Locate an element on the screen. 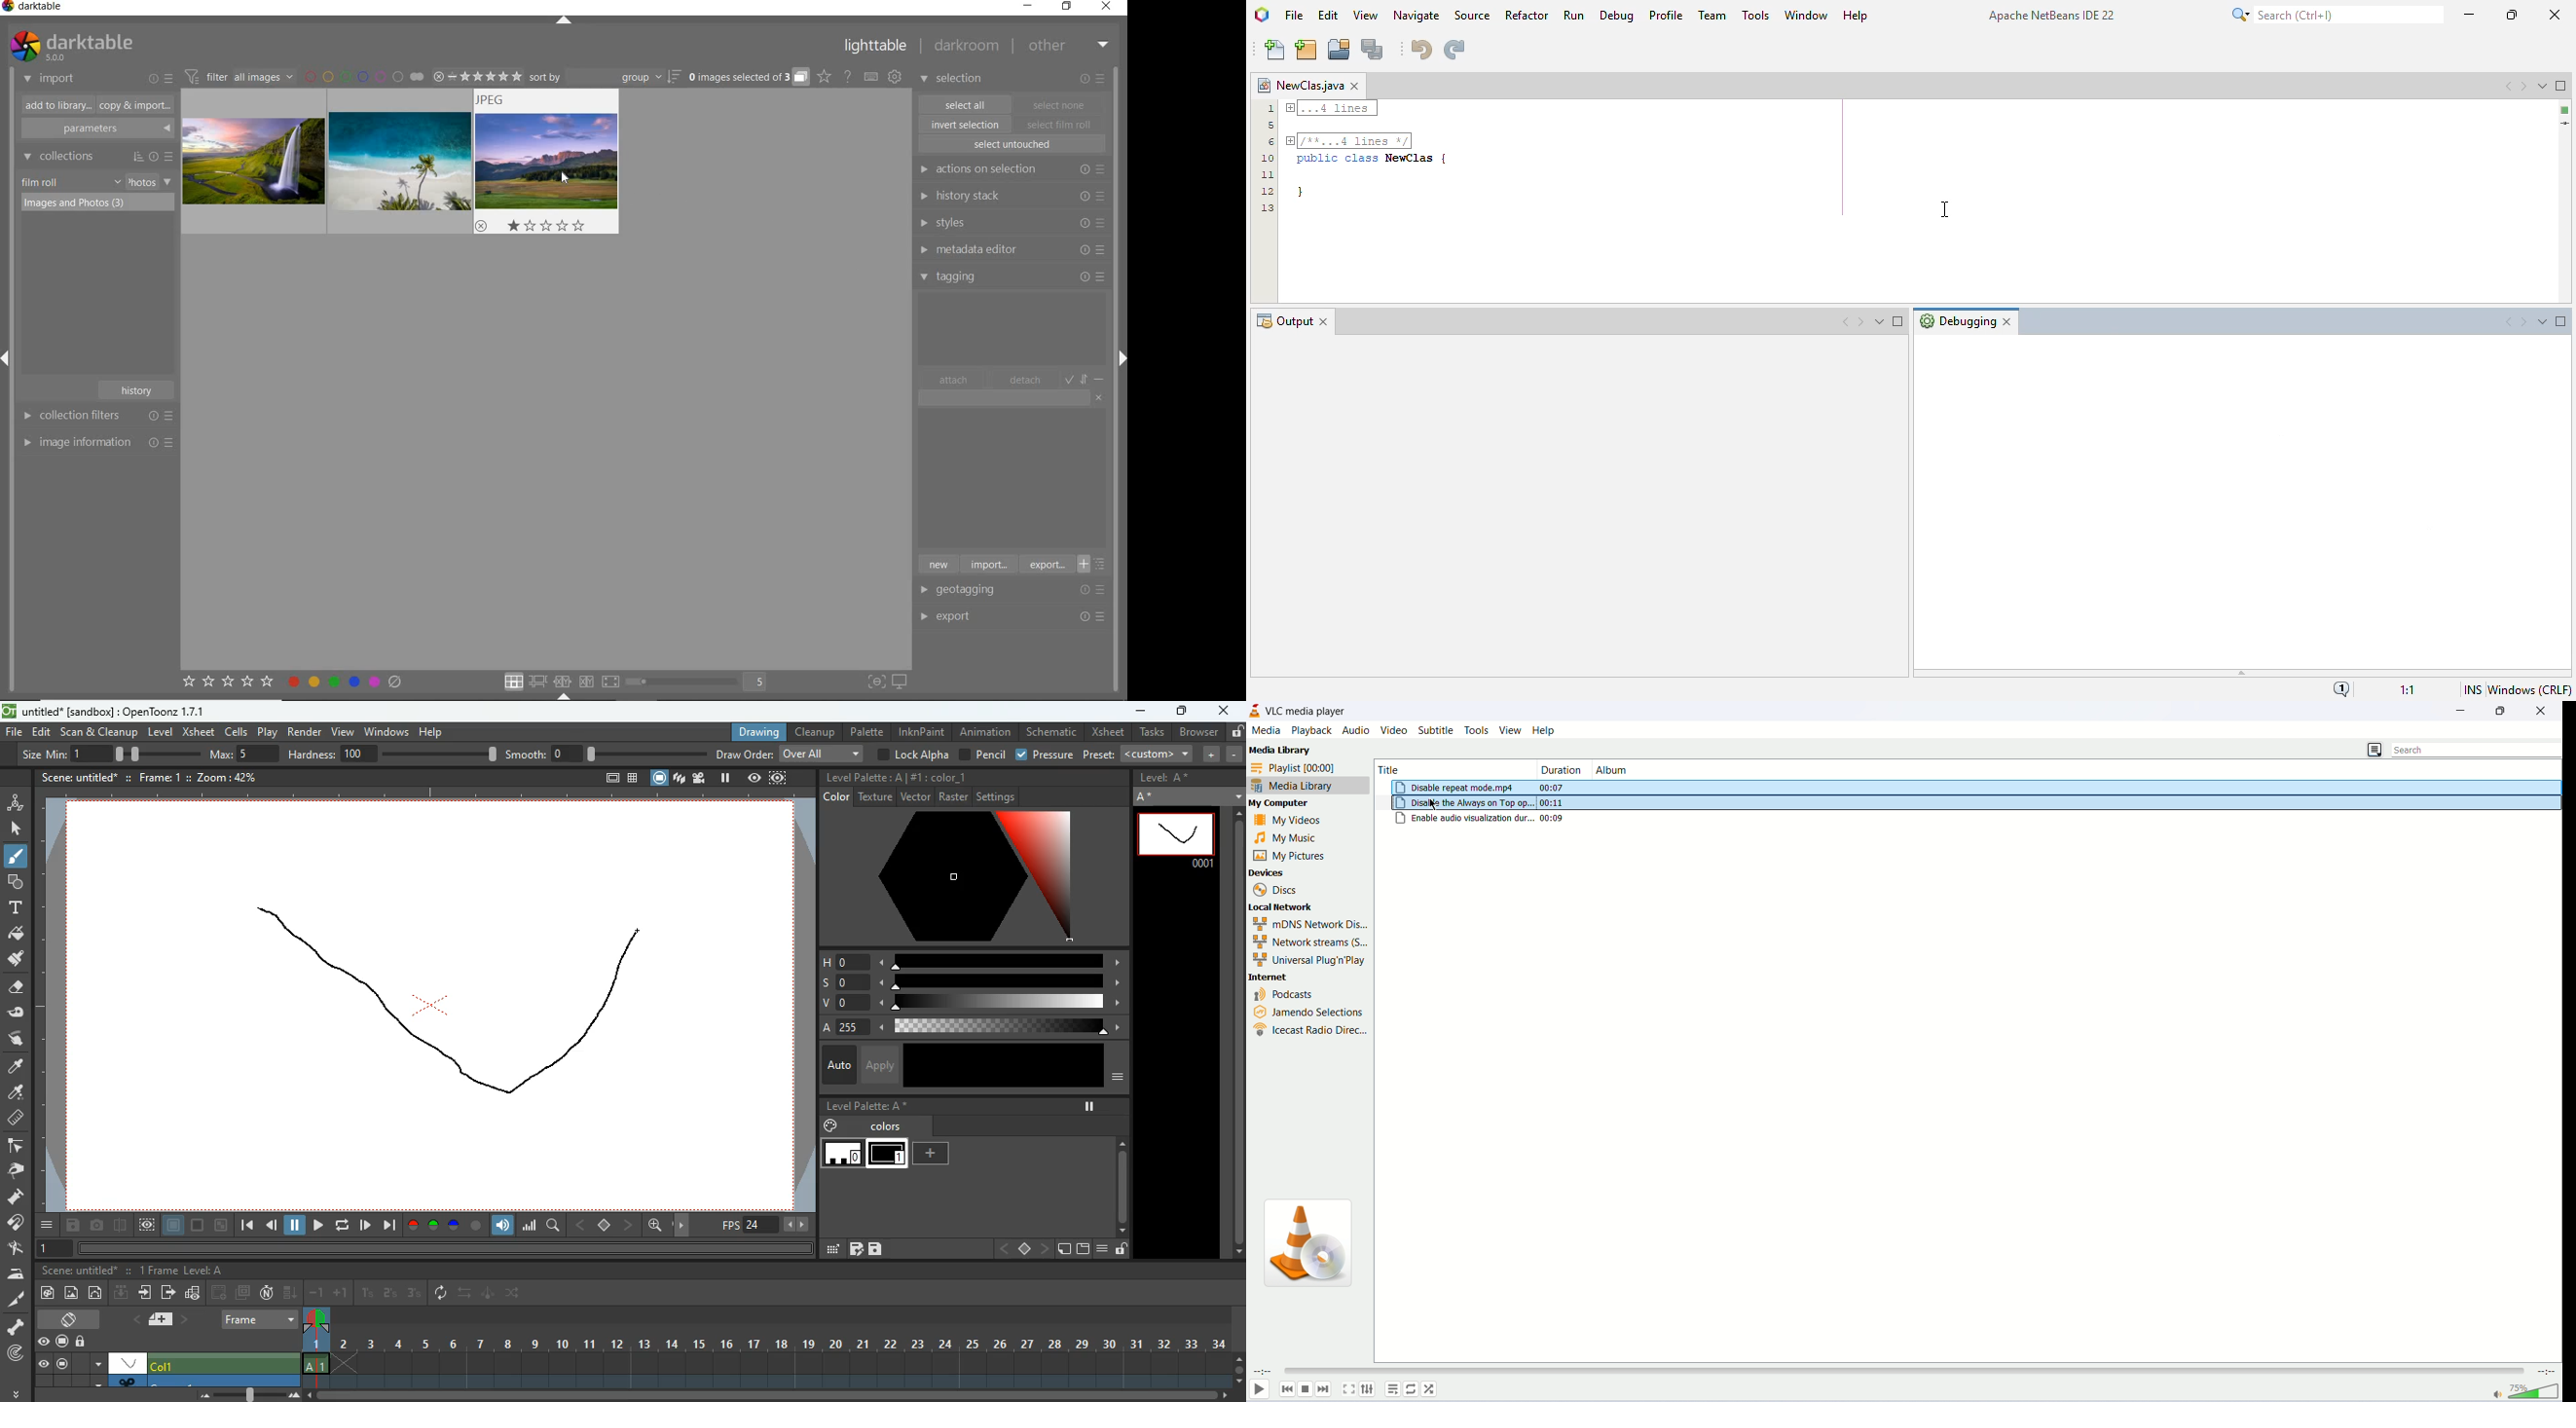  title is located at coordinates (1440, 768).